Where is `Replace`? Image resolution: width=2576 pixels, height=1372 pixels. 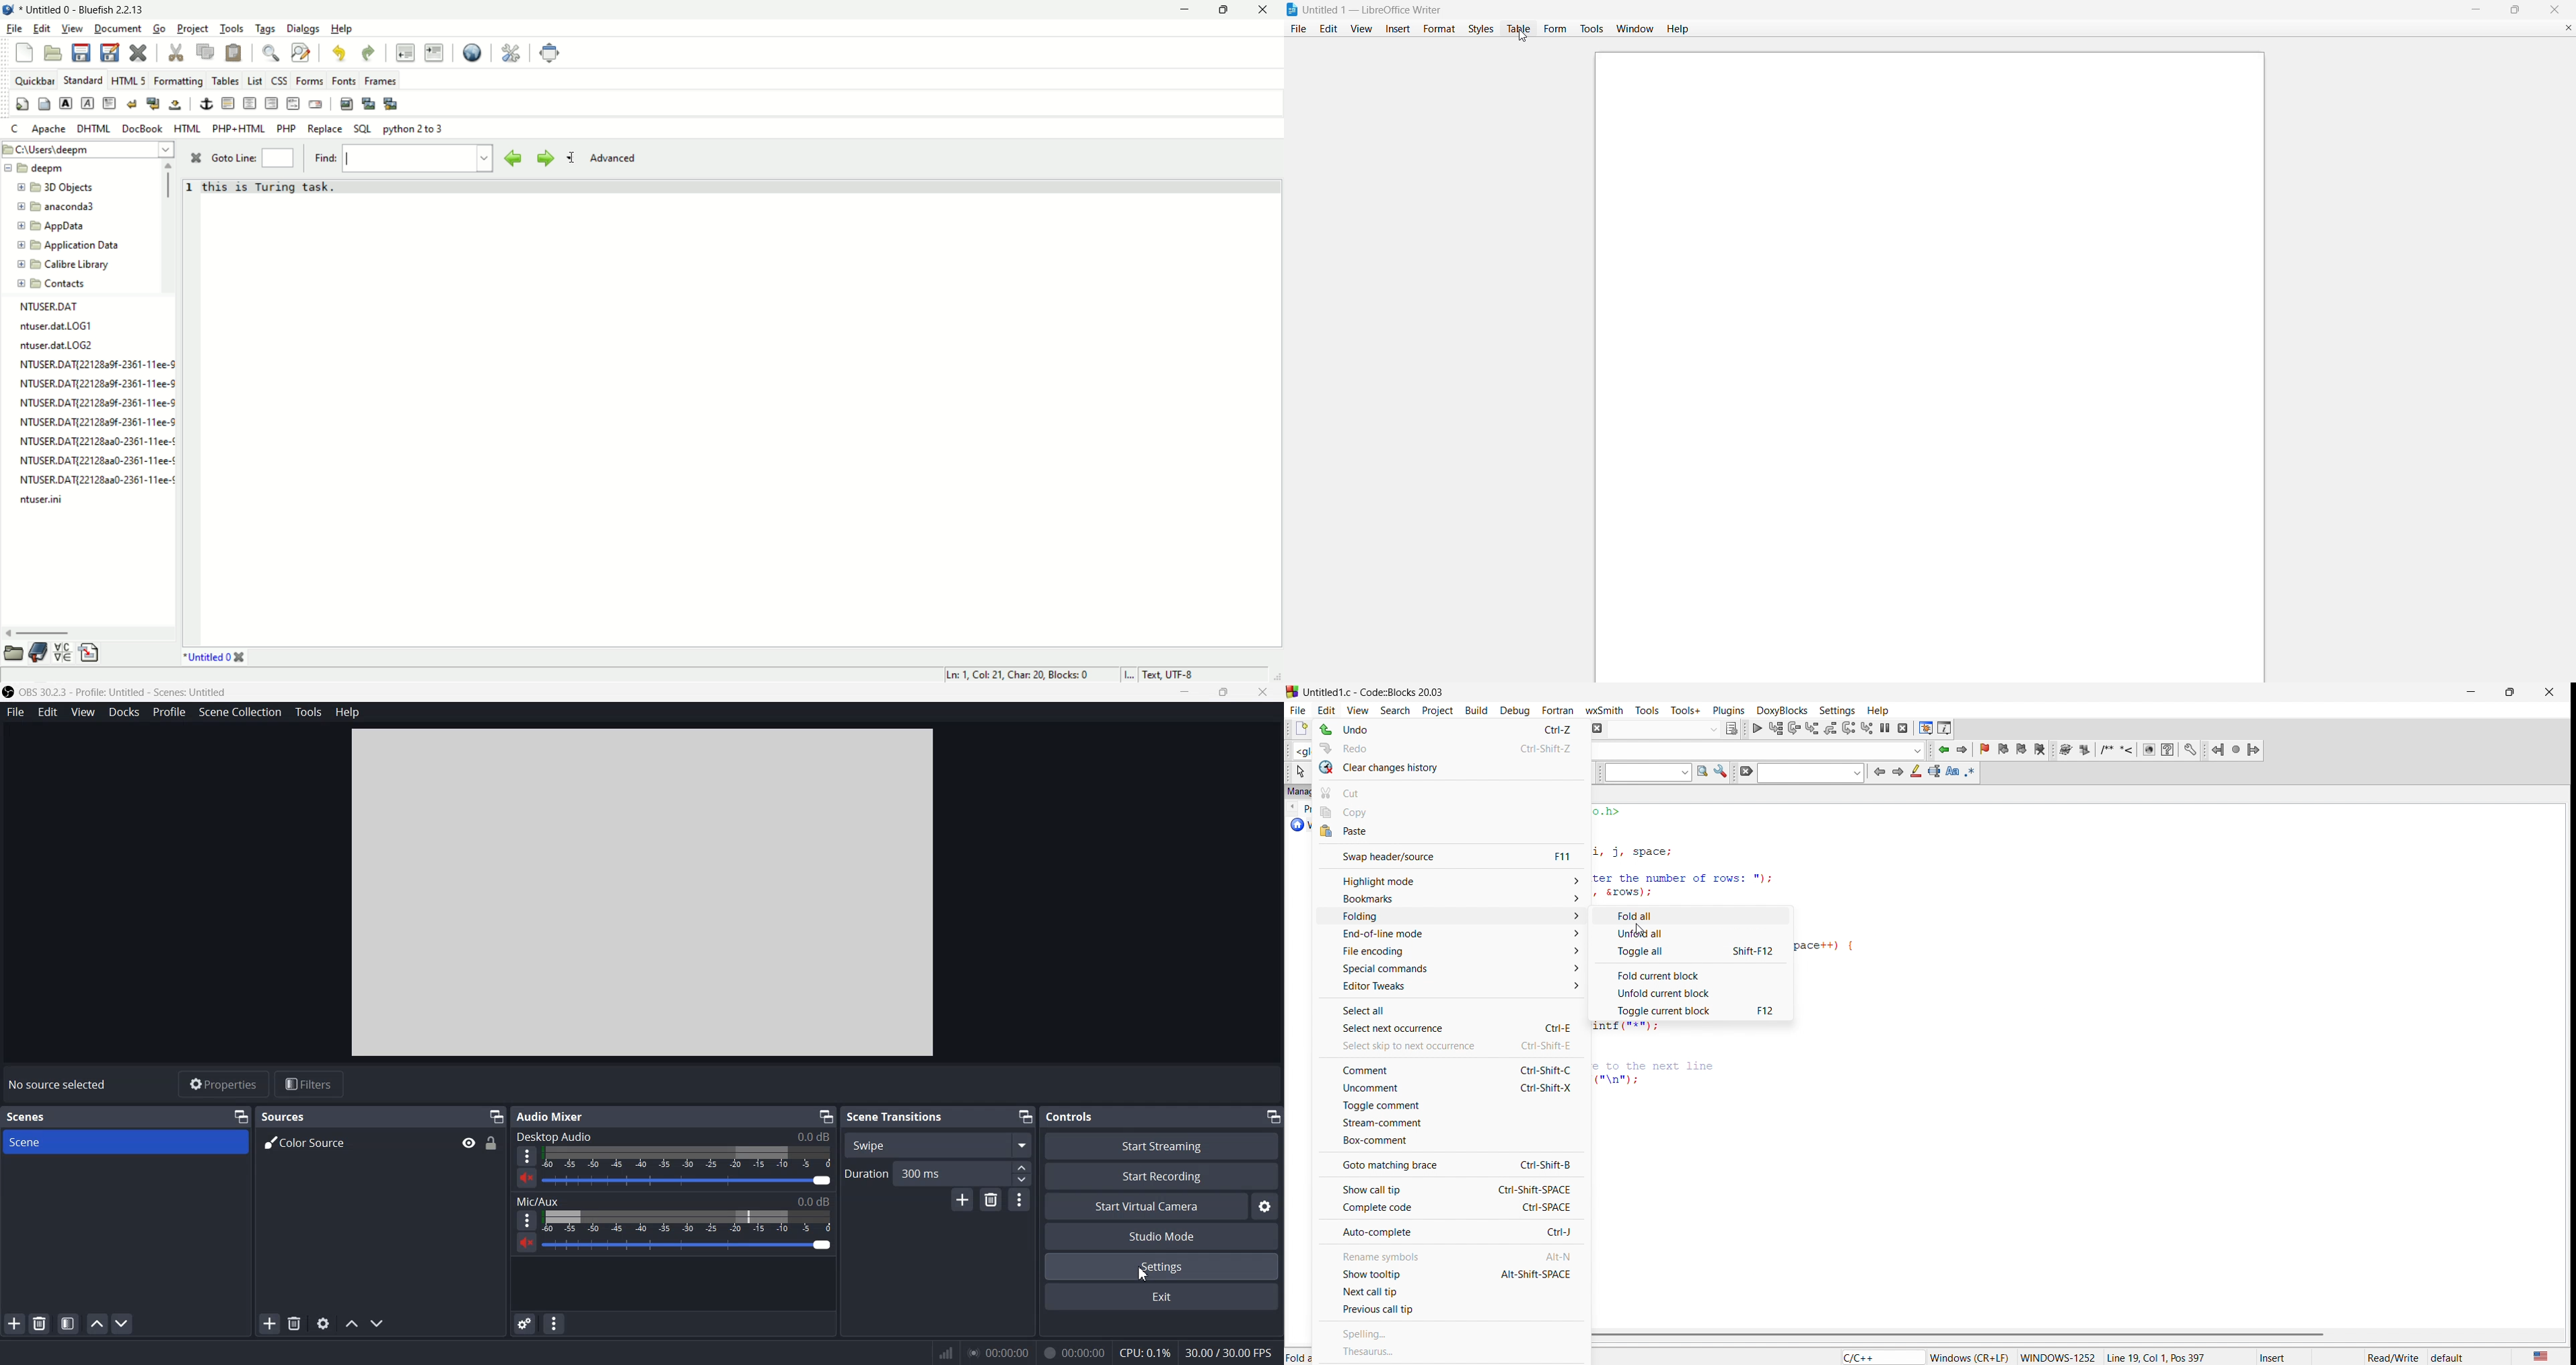 Replace is located at coordinates (325, 129).